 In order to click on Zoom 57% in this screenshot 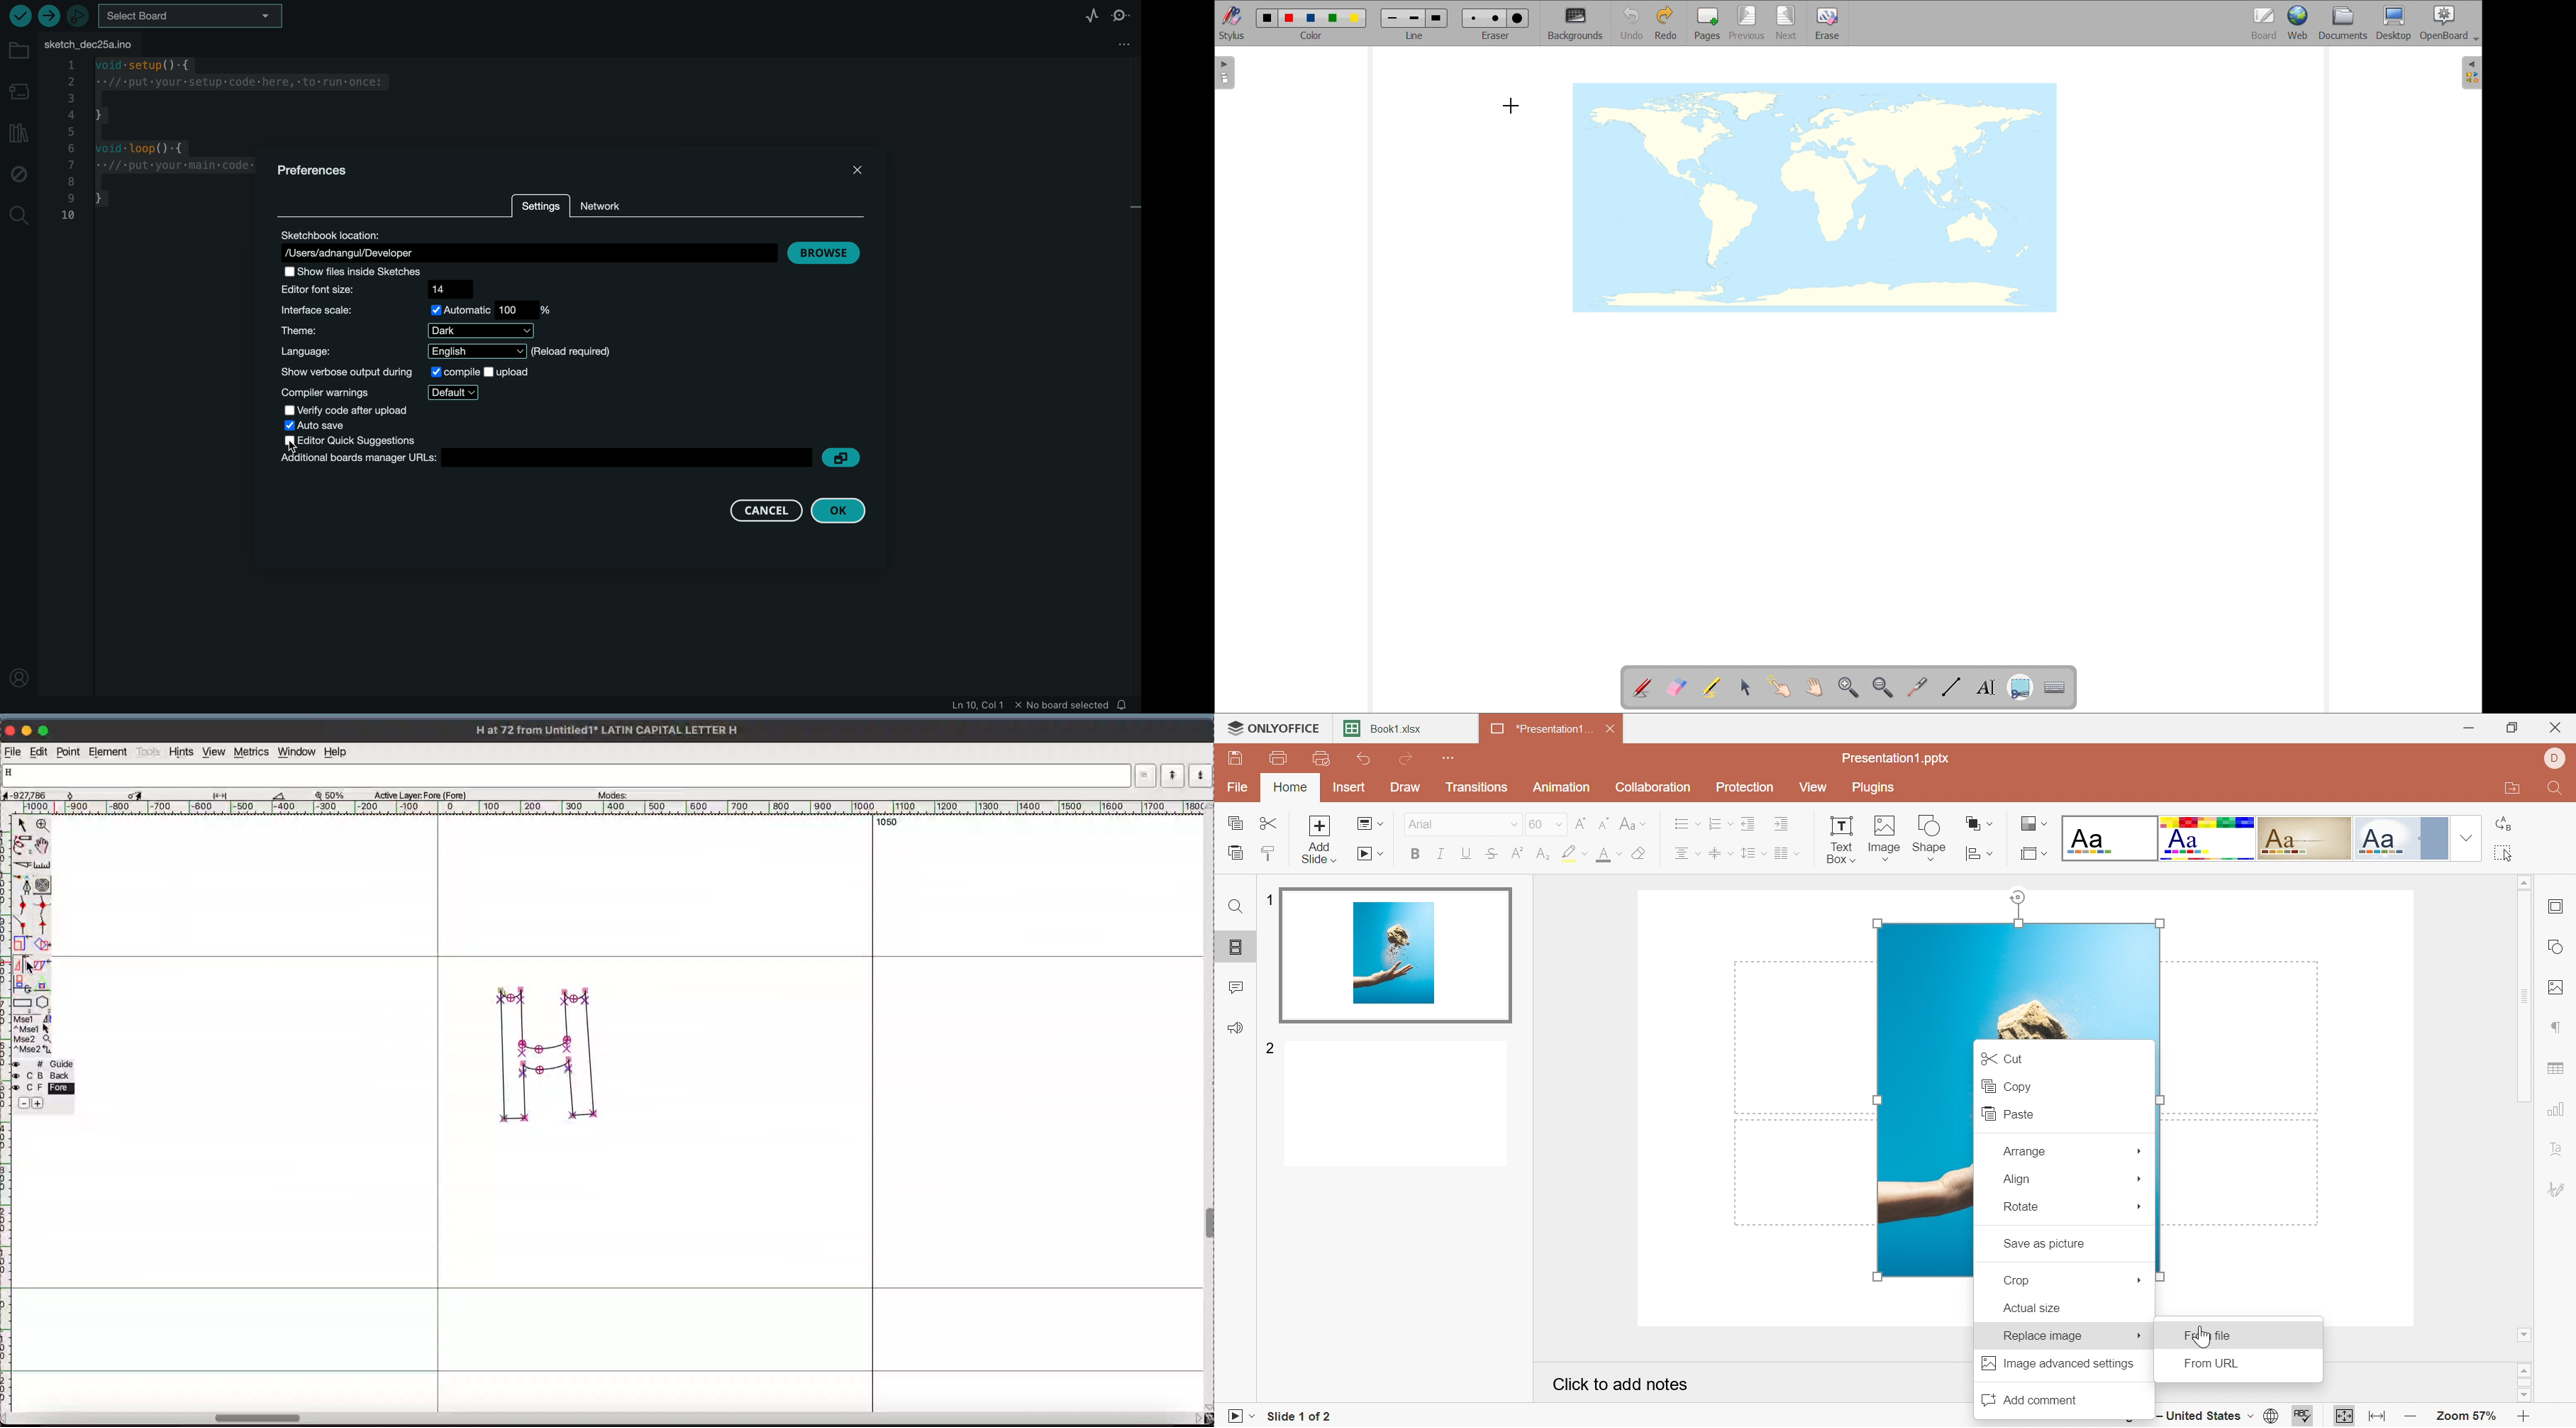, I will do `click(2465, 1416)`.